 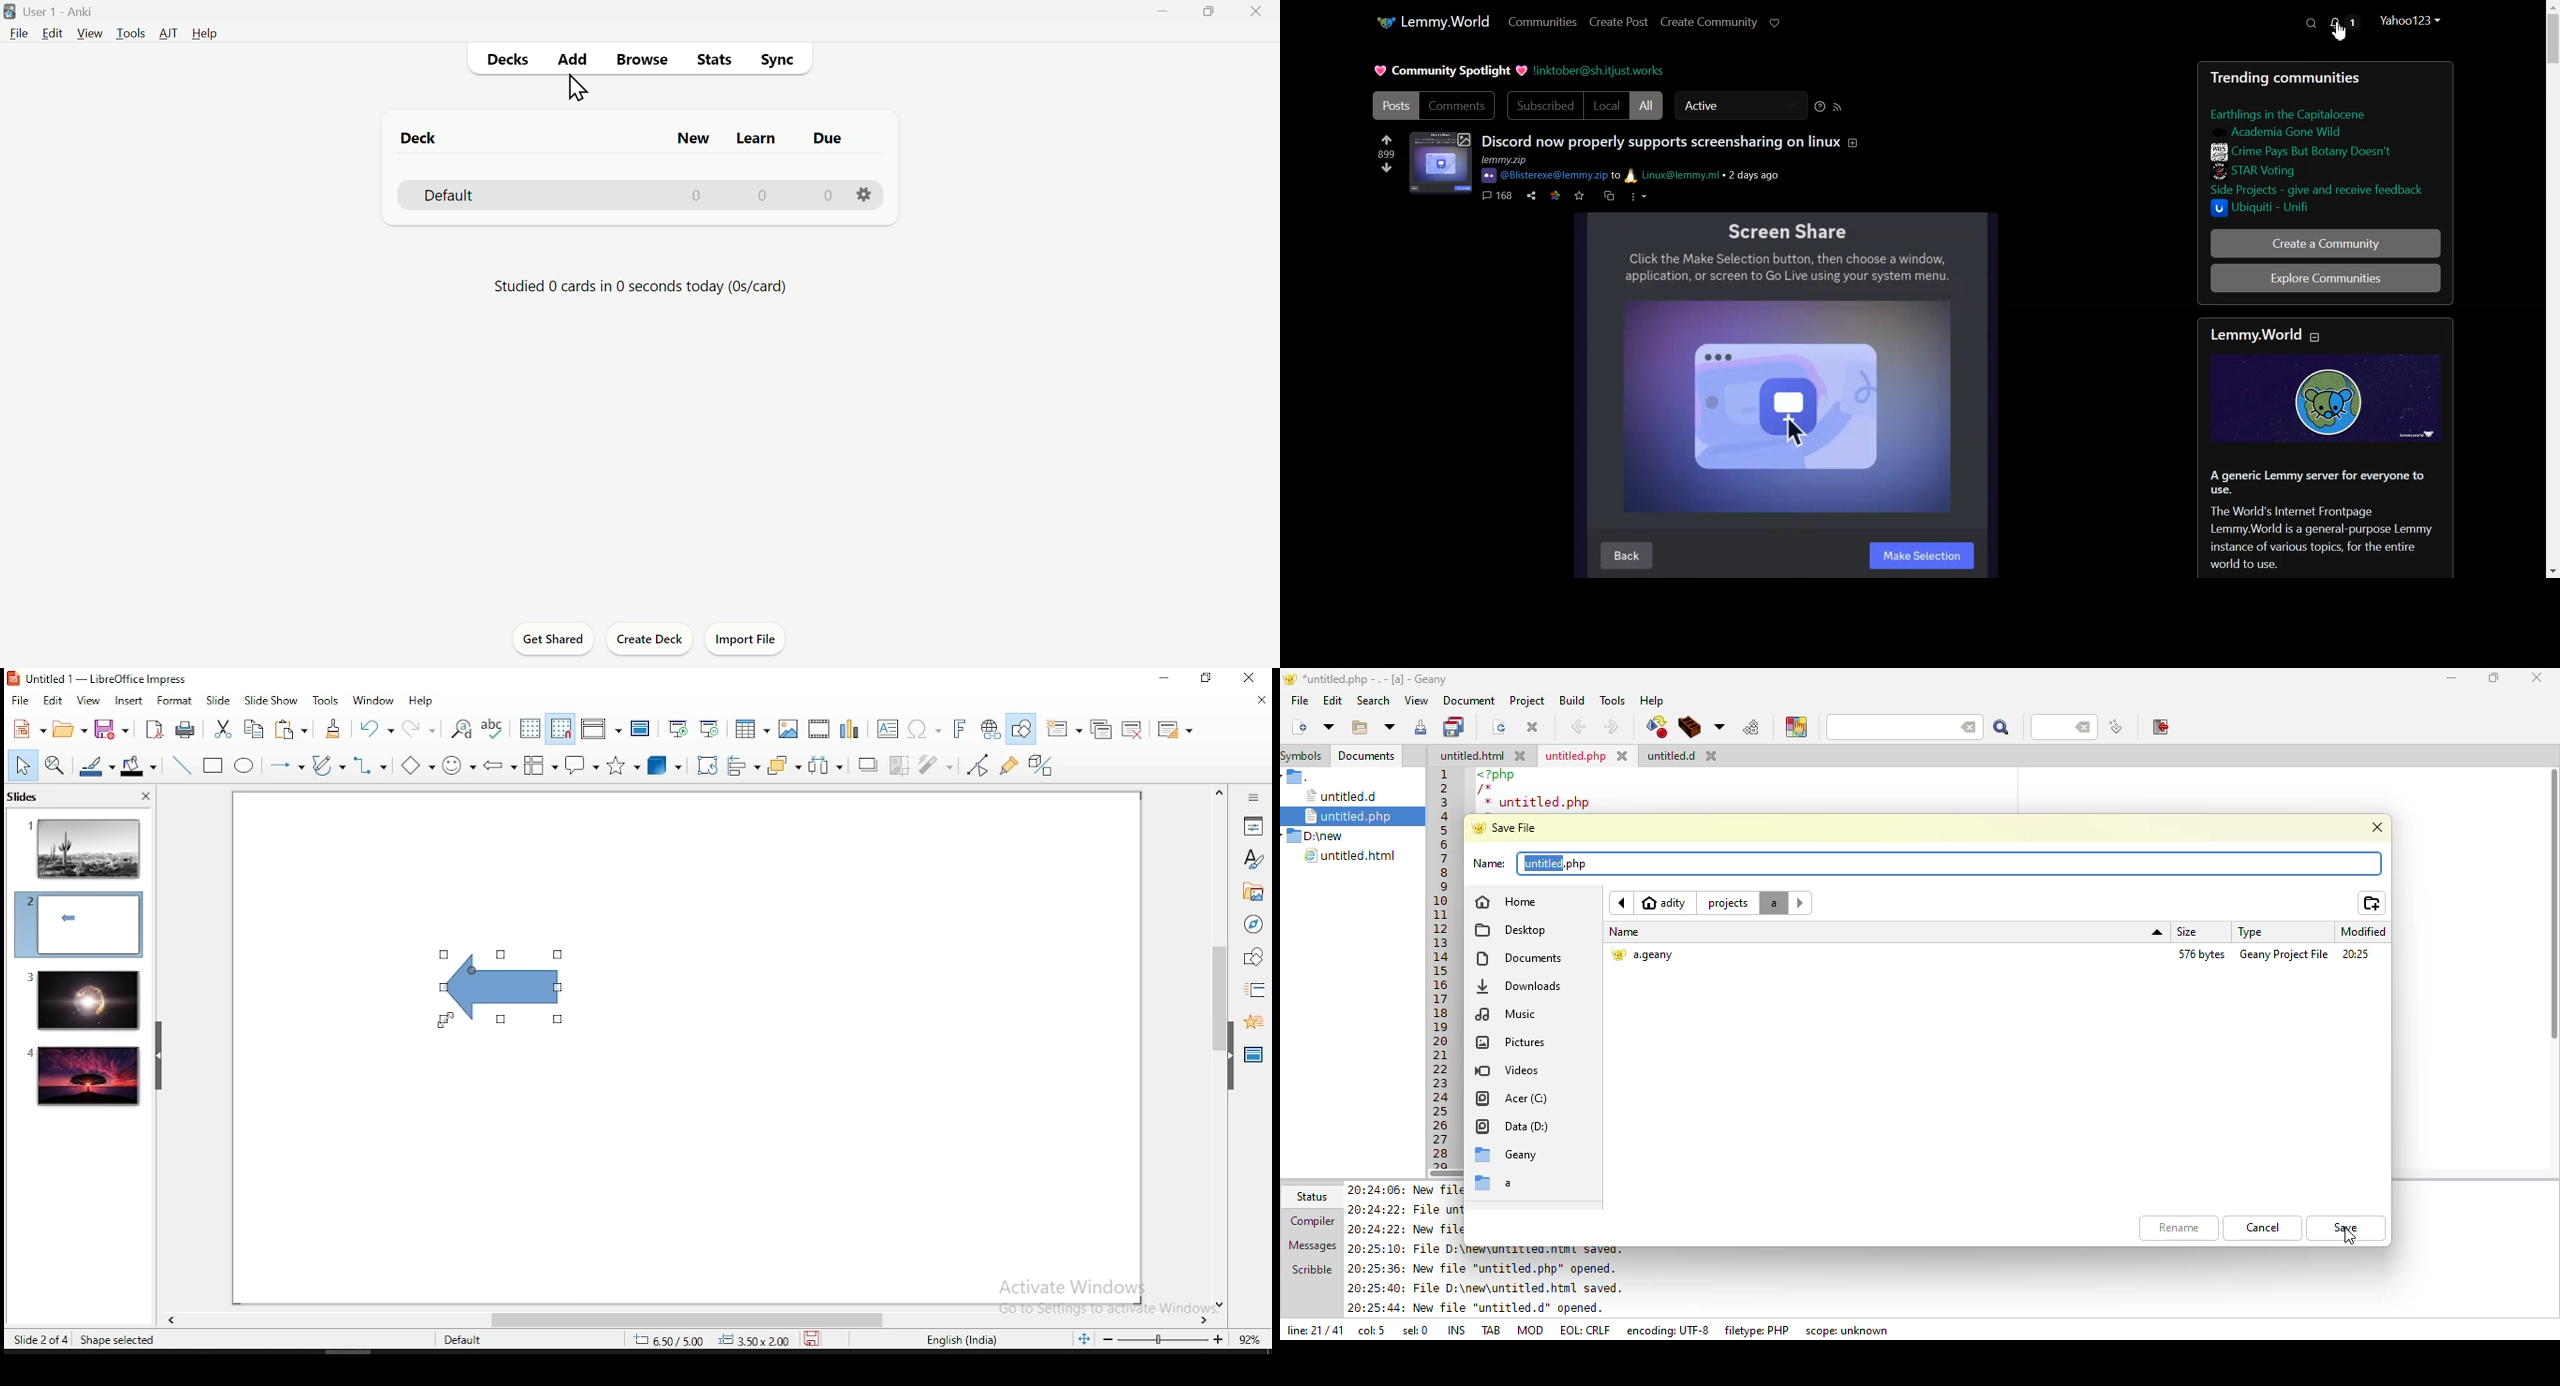 What do you see at coordinates (647, 641) in the screenshot?
I see `Create Deck` at bounding box center [647, 641].